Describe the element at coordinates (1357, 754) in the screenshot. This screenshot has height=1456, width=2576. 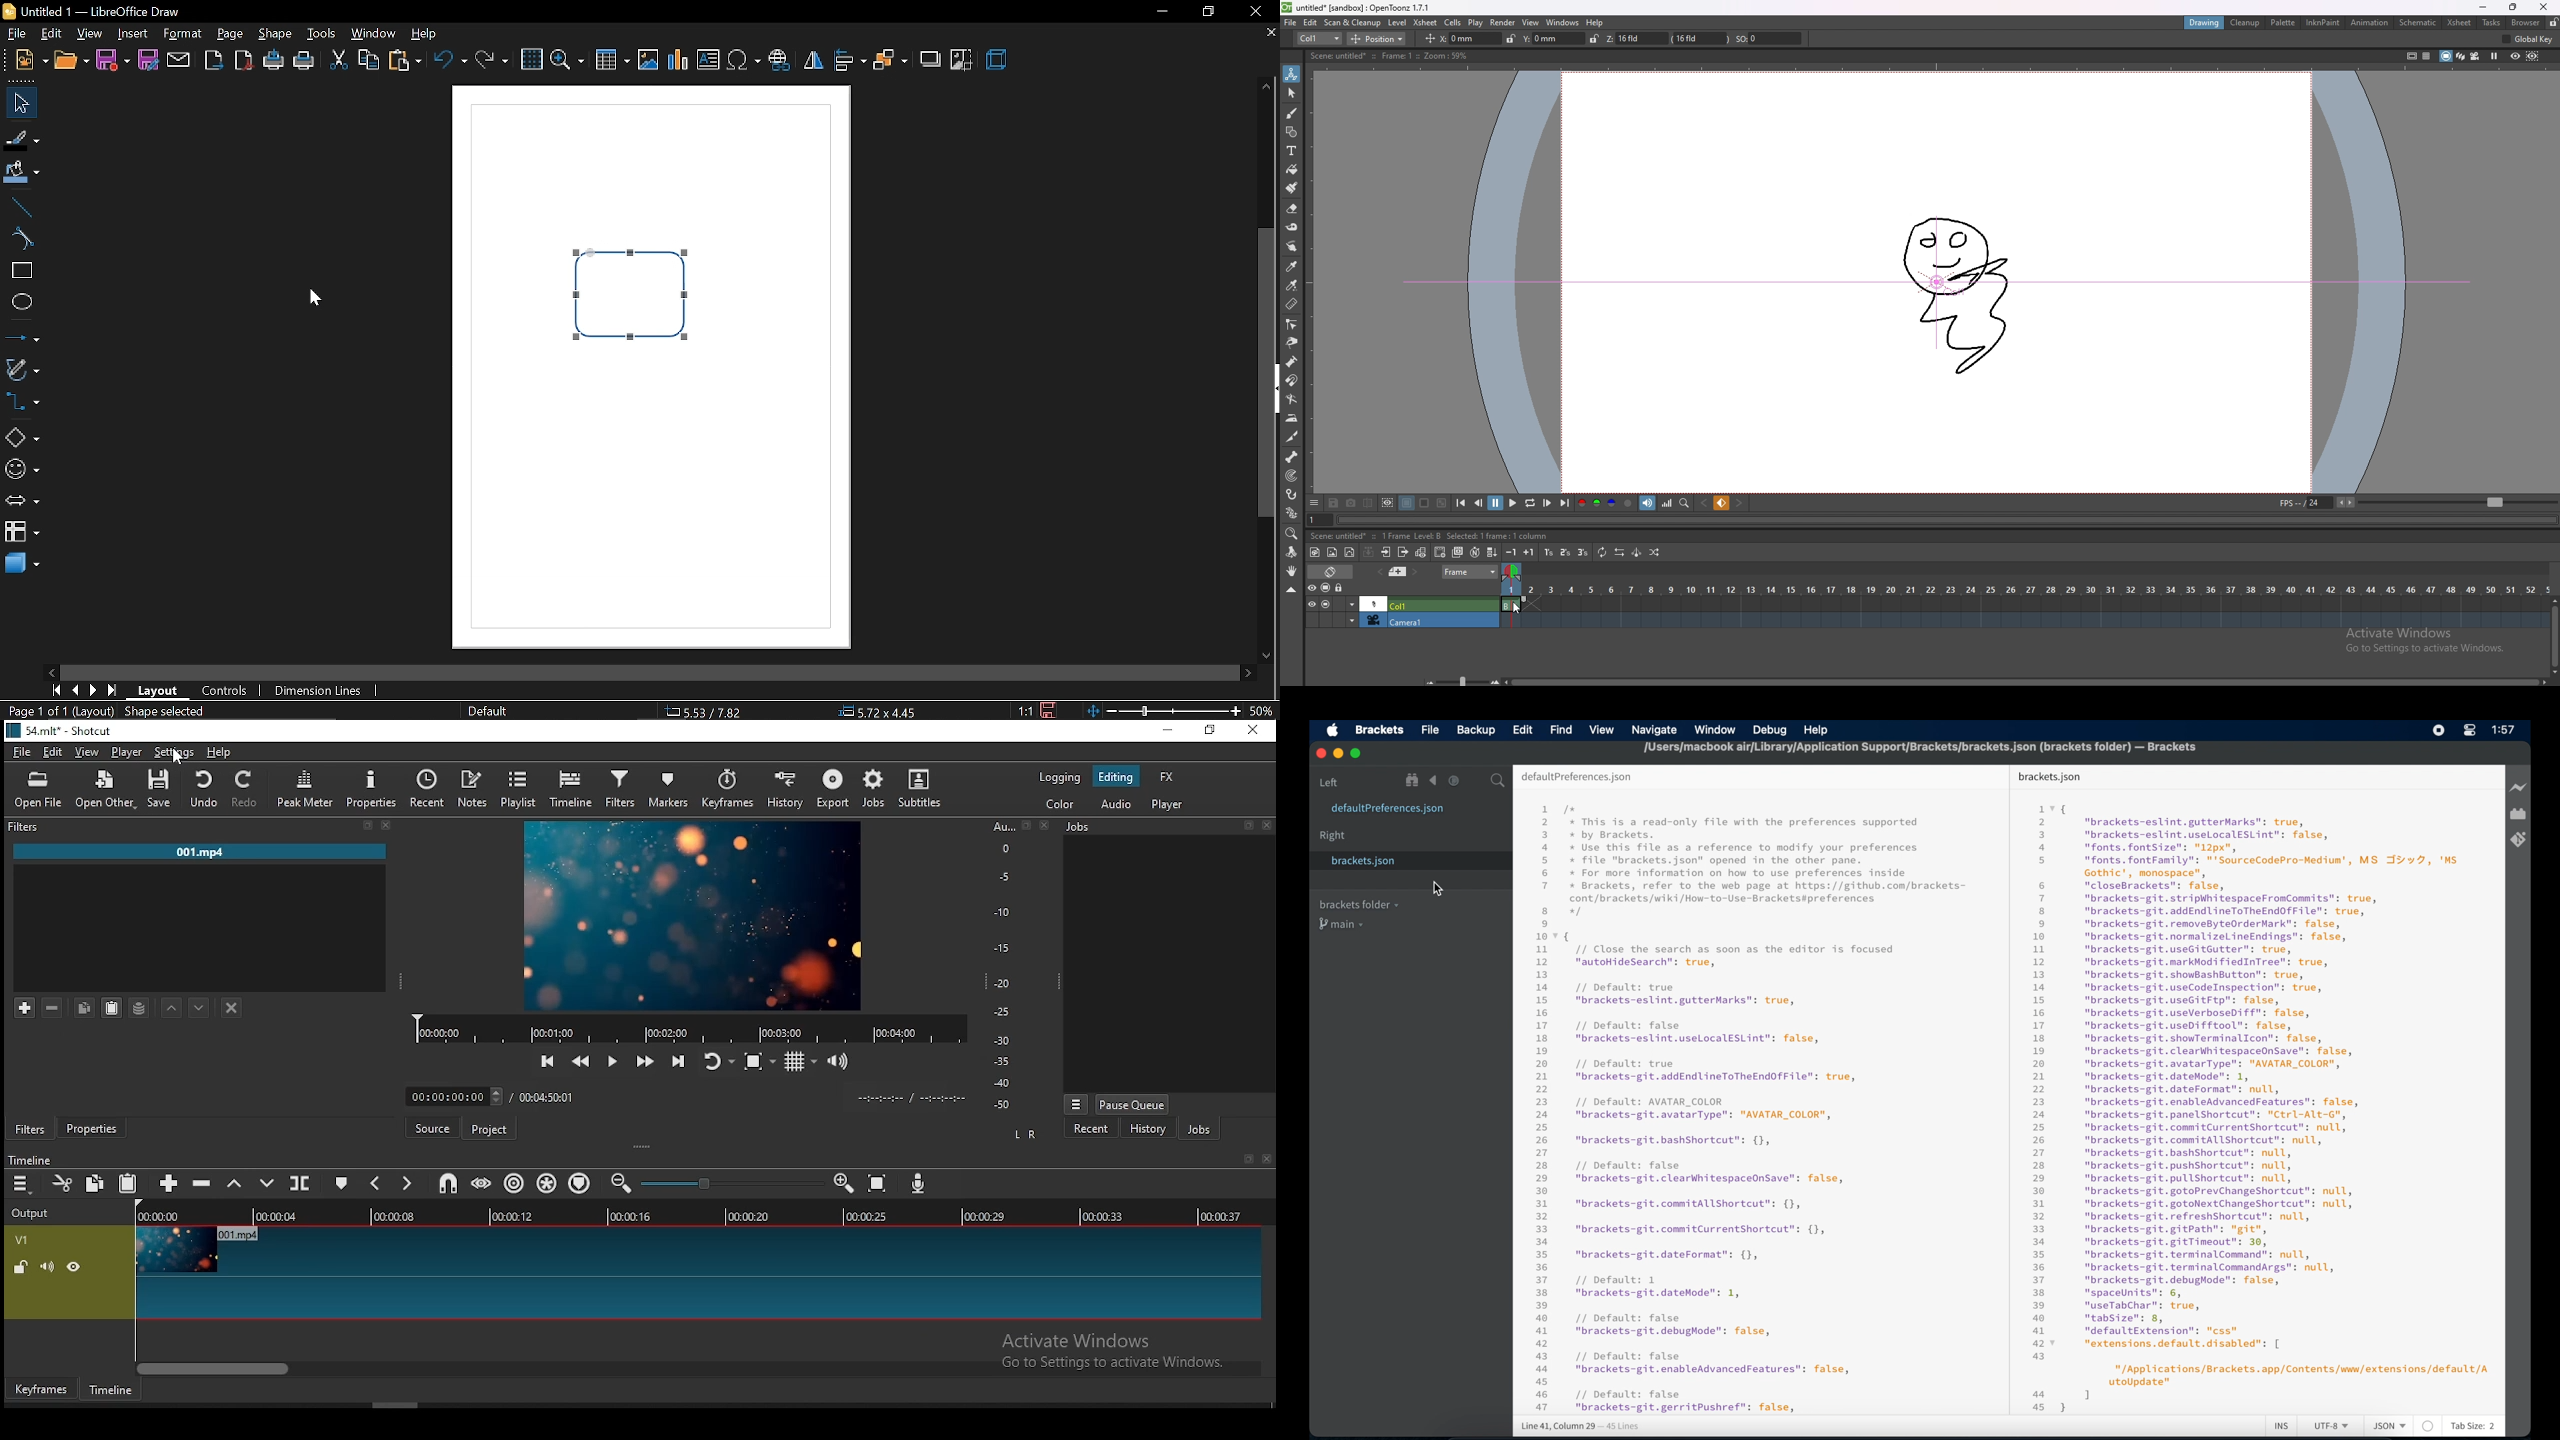
I see `maximize` at that location.